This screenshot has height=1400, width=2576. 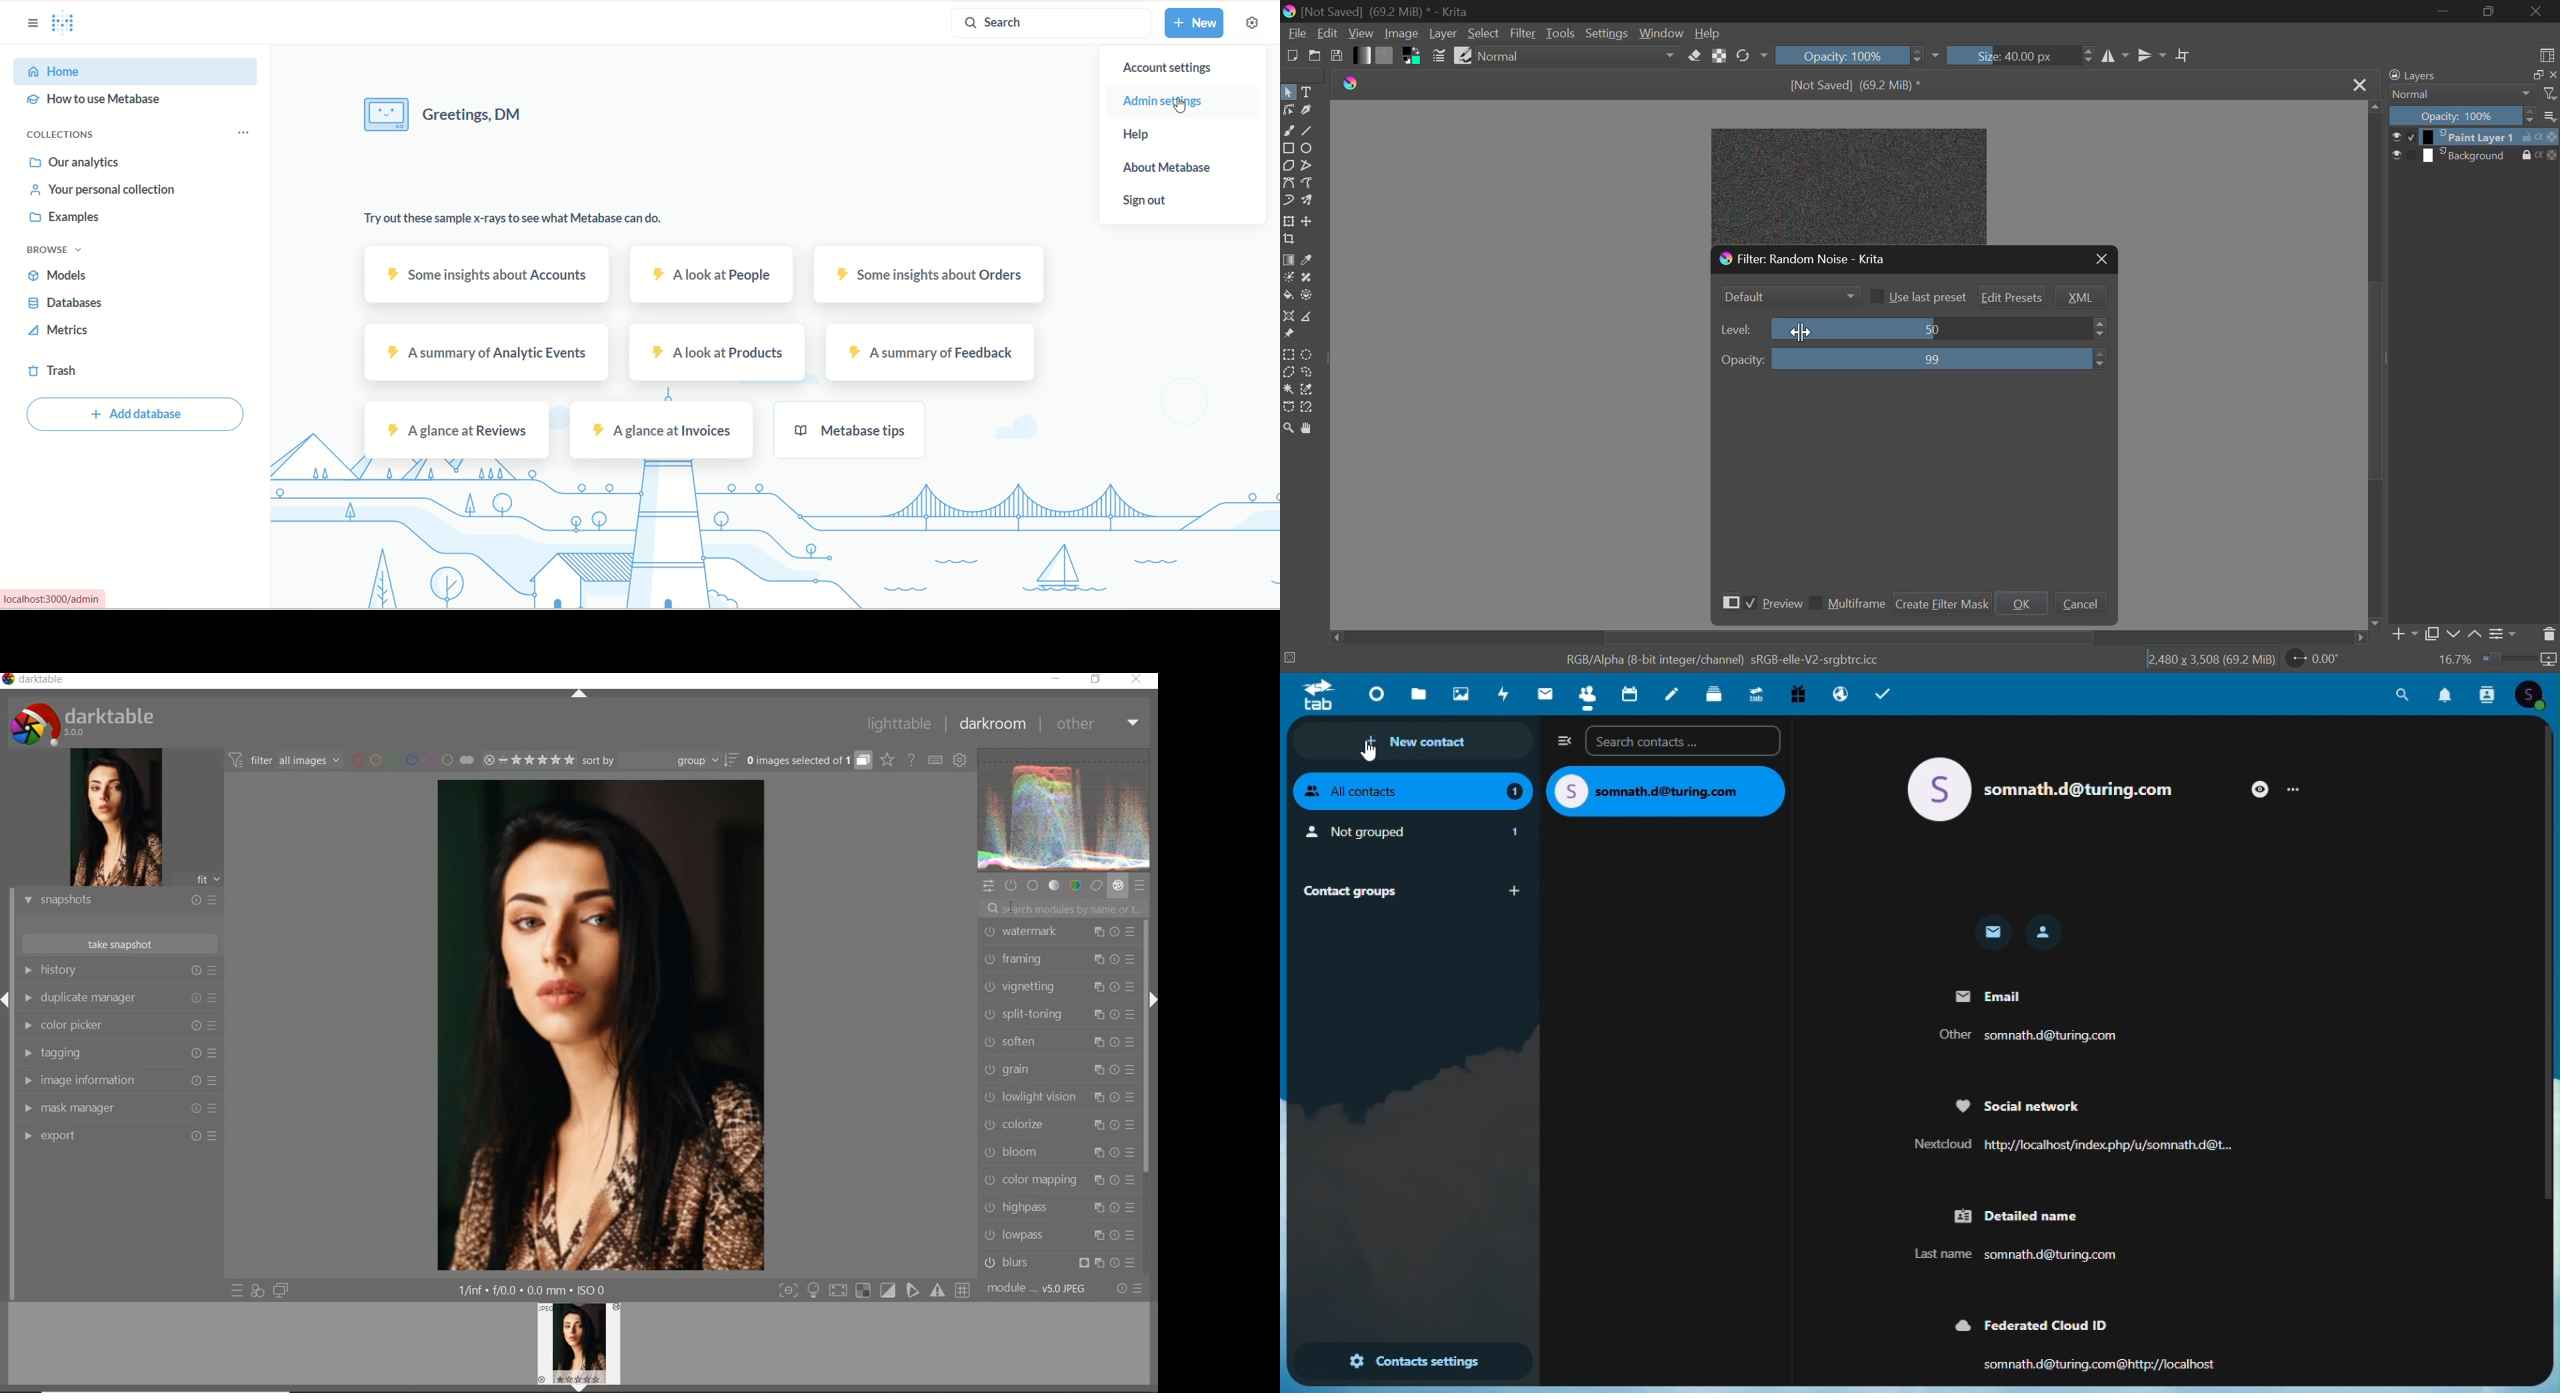 What do you see at coordinates (1666, 795) in the screenshot?
I see `email` at bounding box center [1666, 795].